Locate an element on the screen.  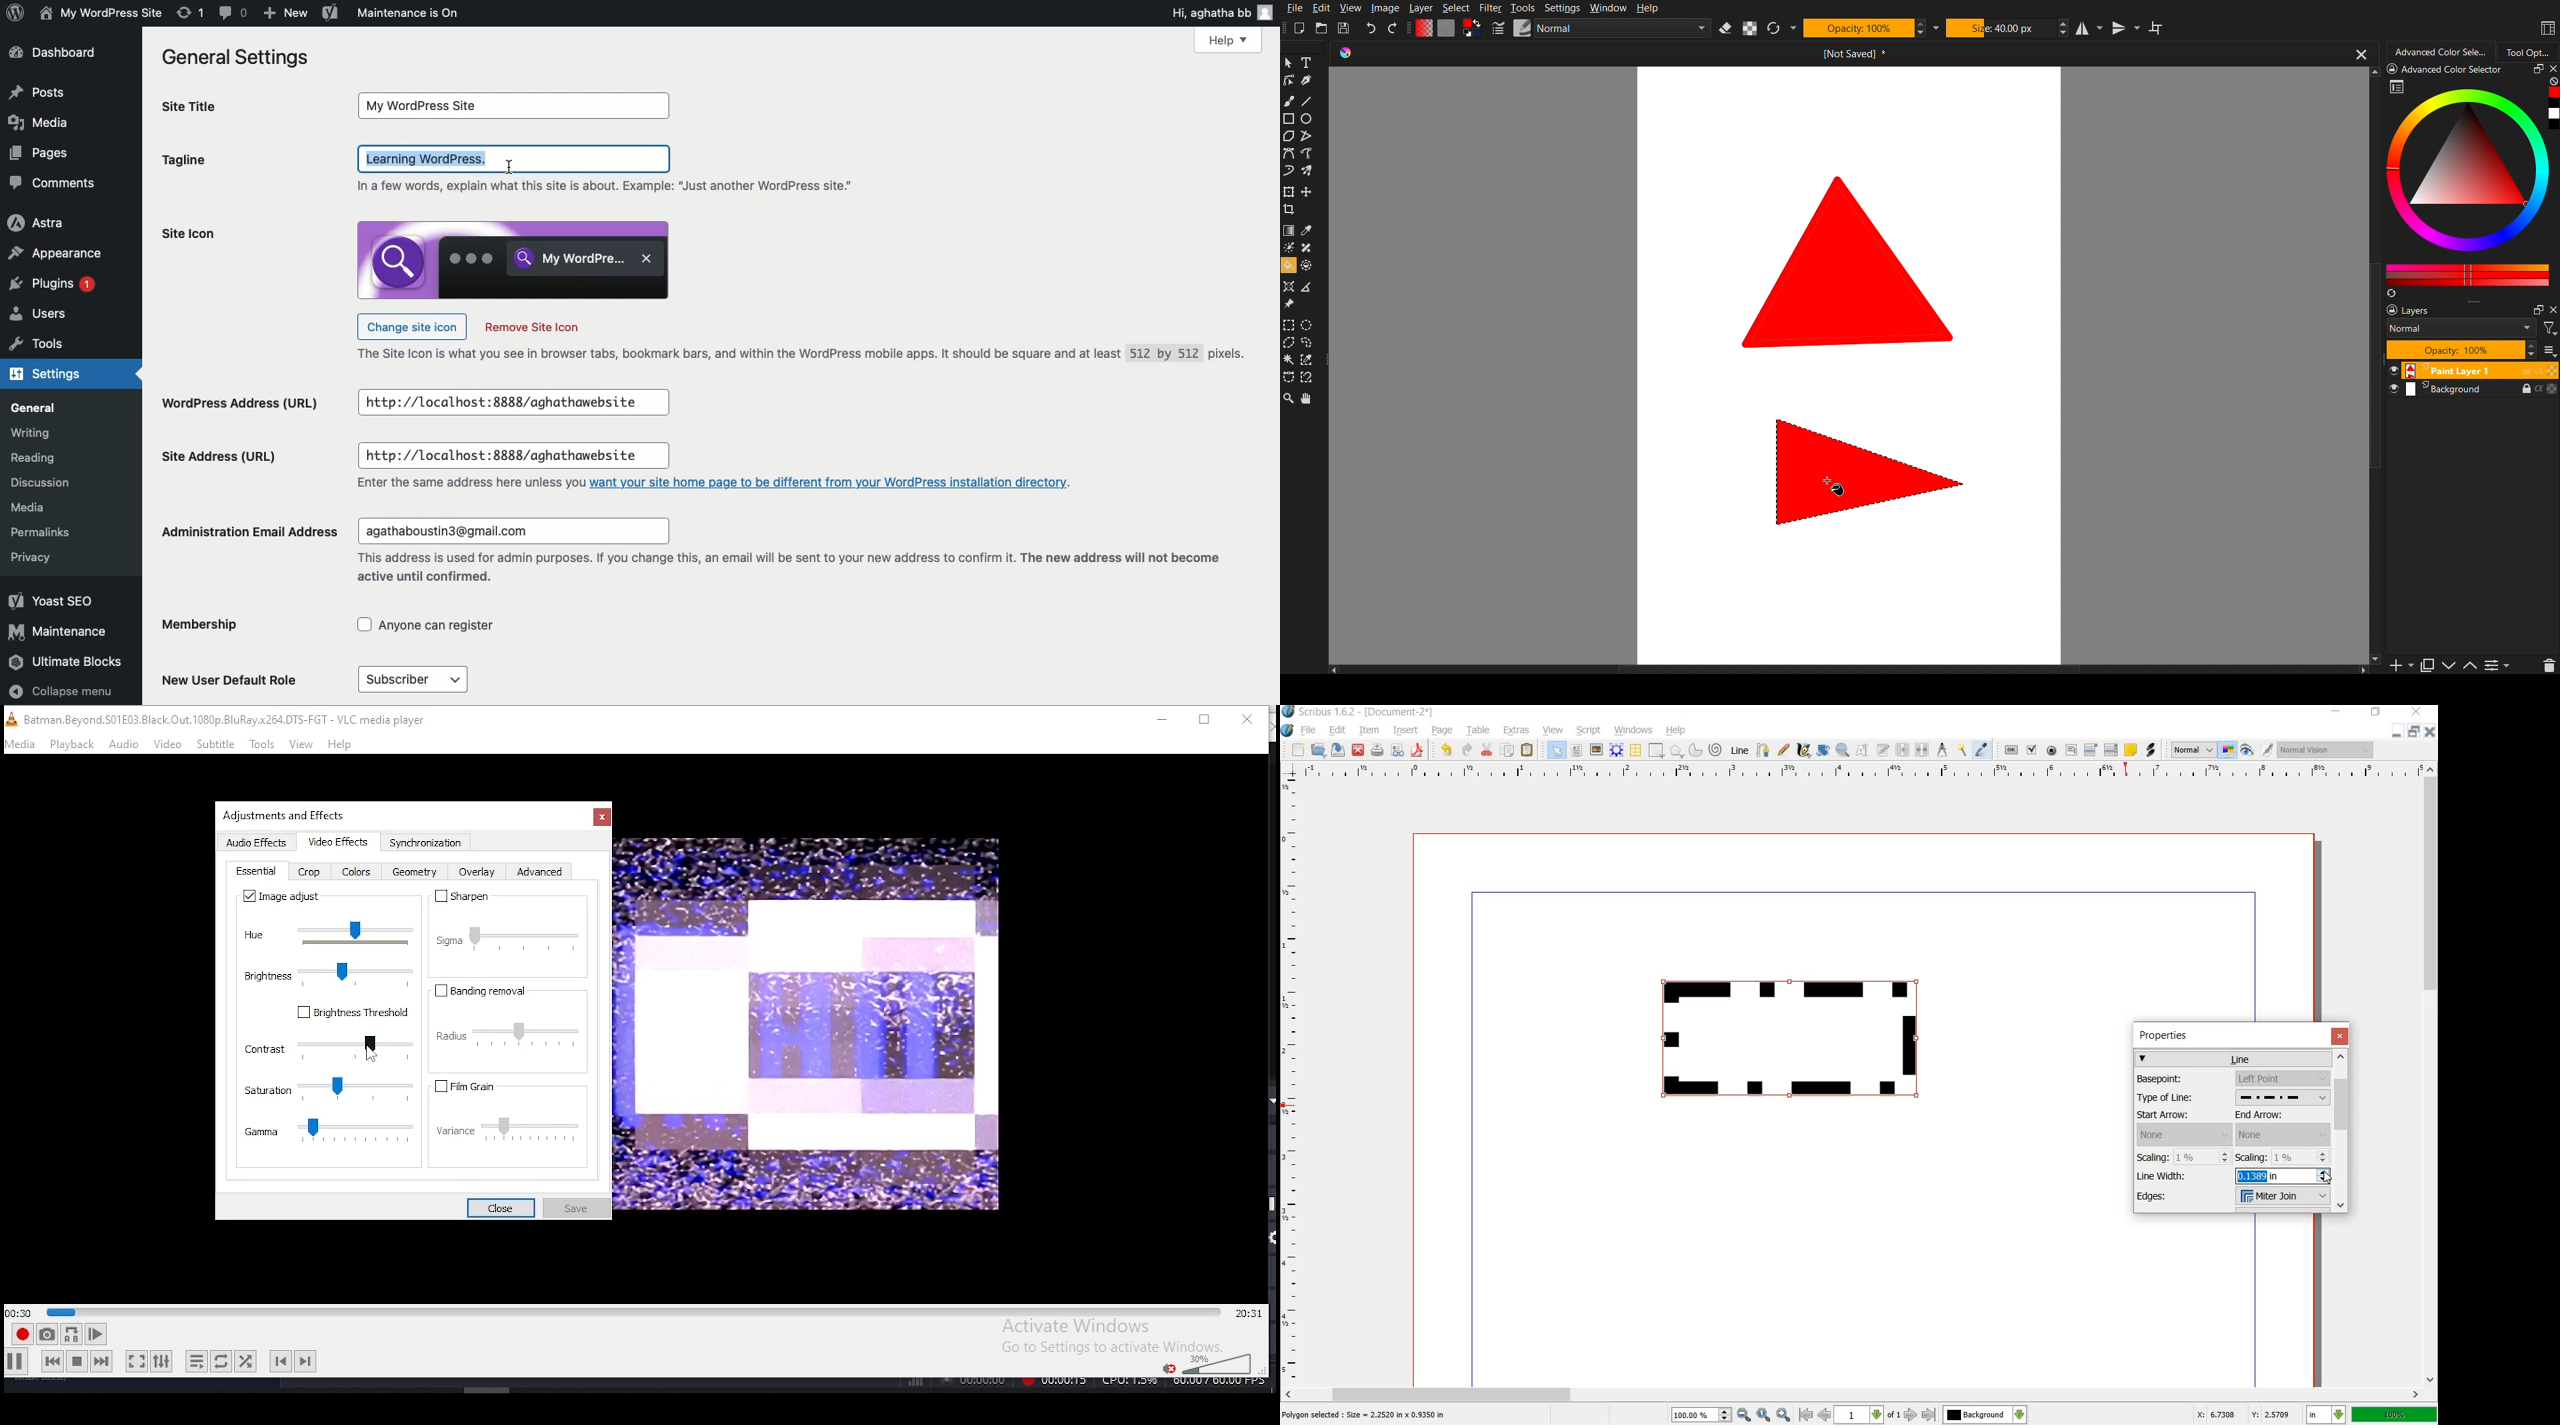
IMAGE is located at coordinates (1597, 749).